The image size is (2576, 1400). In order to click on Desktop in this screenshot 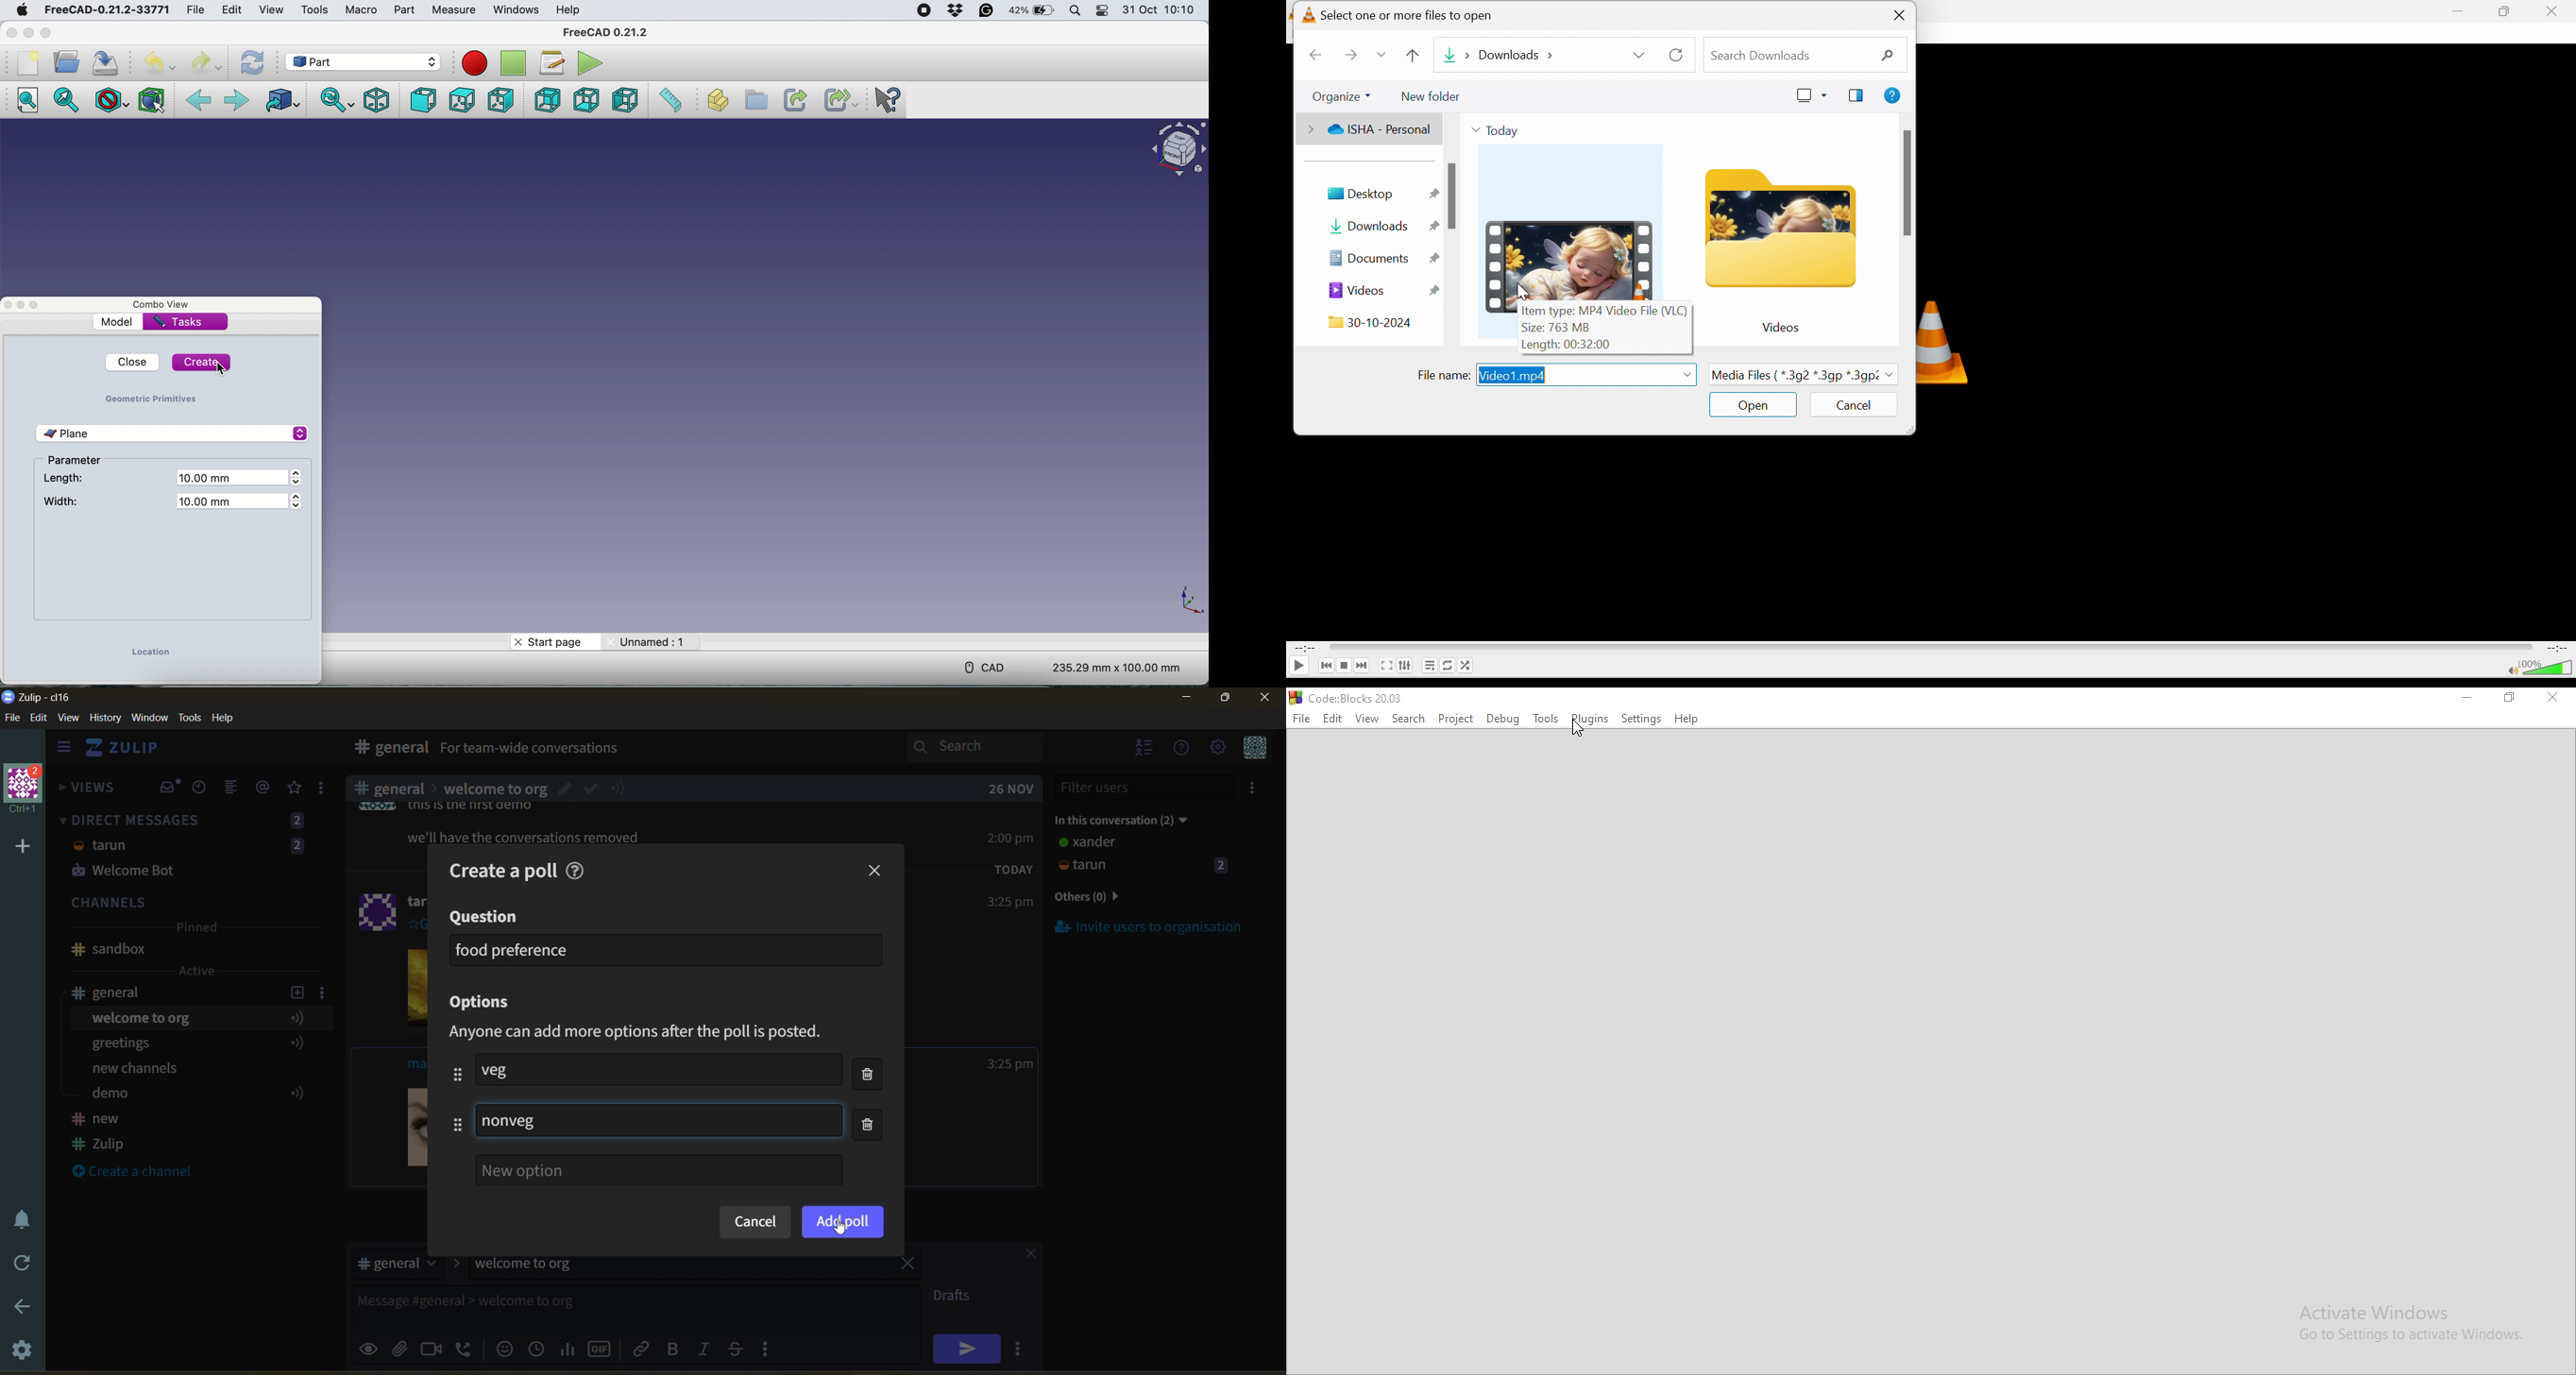, I will do `click(1361, 196)`.